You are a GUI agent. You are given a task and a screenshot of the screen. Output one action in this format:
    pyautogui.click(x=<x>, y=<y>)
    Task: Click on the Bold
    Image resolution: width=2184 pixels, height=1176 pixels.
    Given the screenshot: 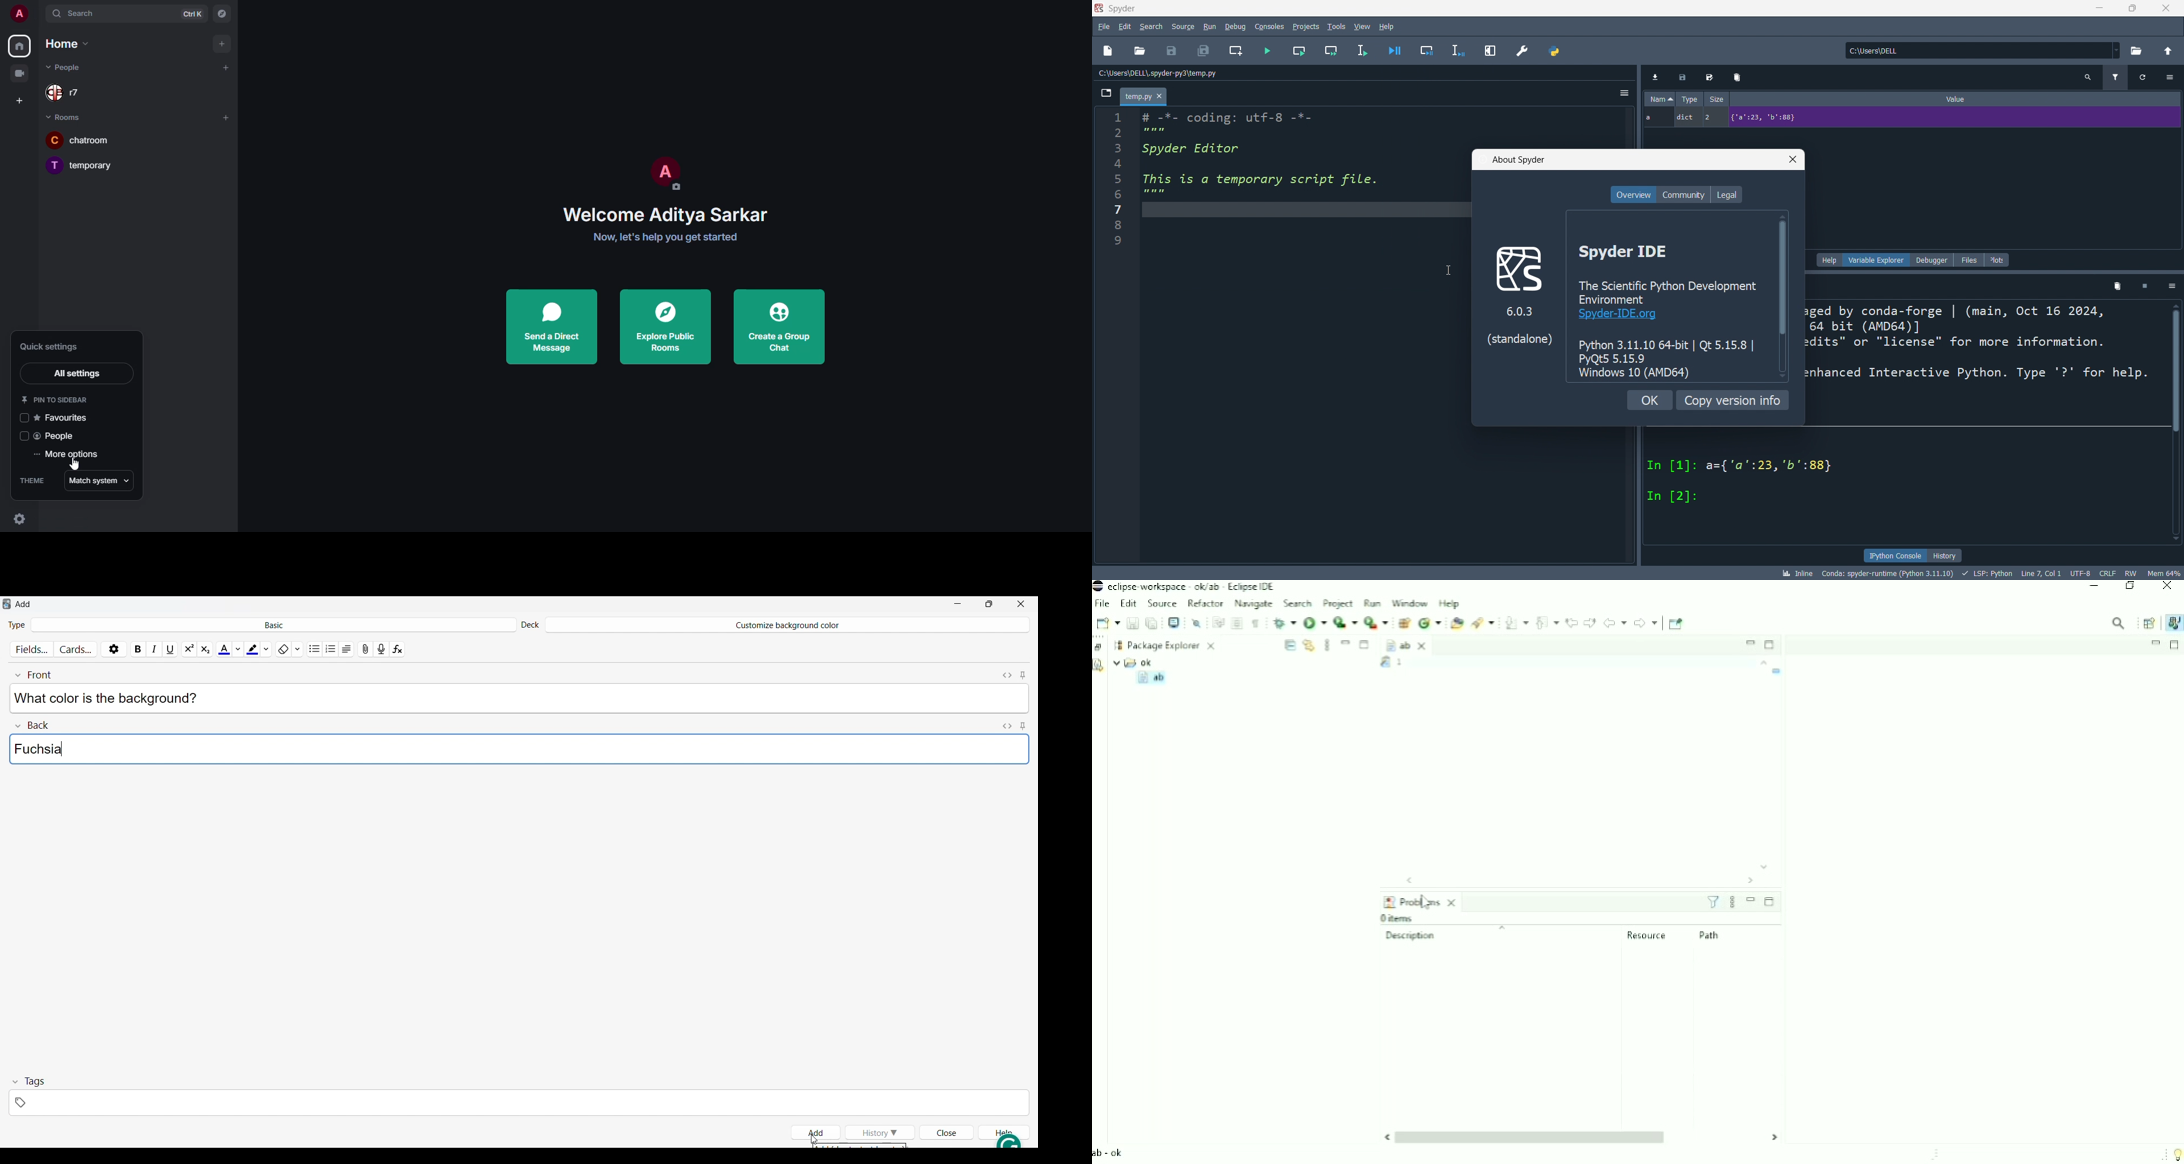 What is the action you would take?
    pyautogui.click(x=138, y=647)
    